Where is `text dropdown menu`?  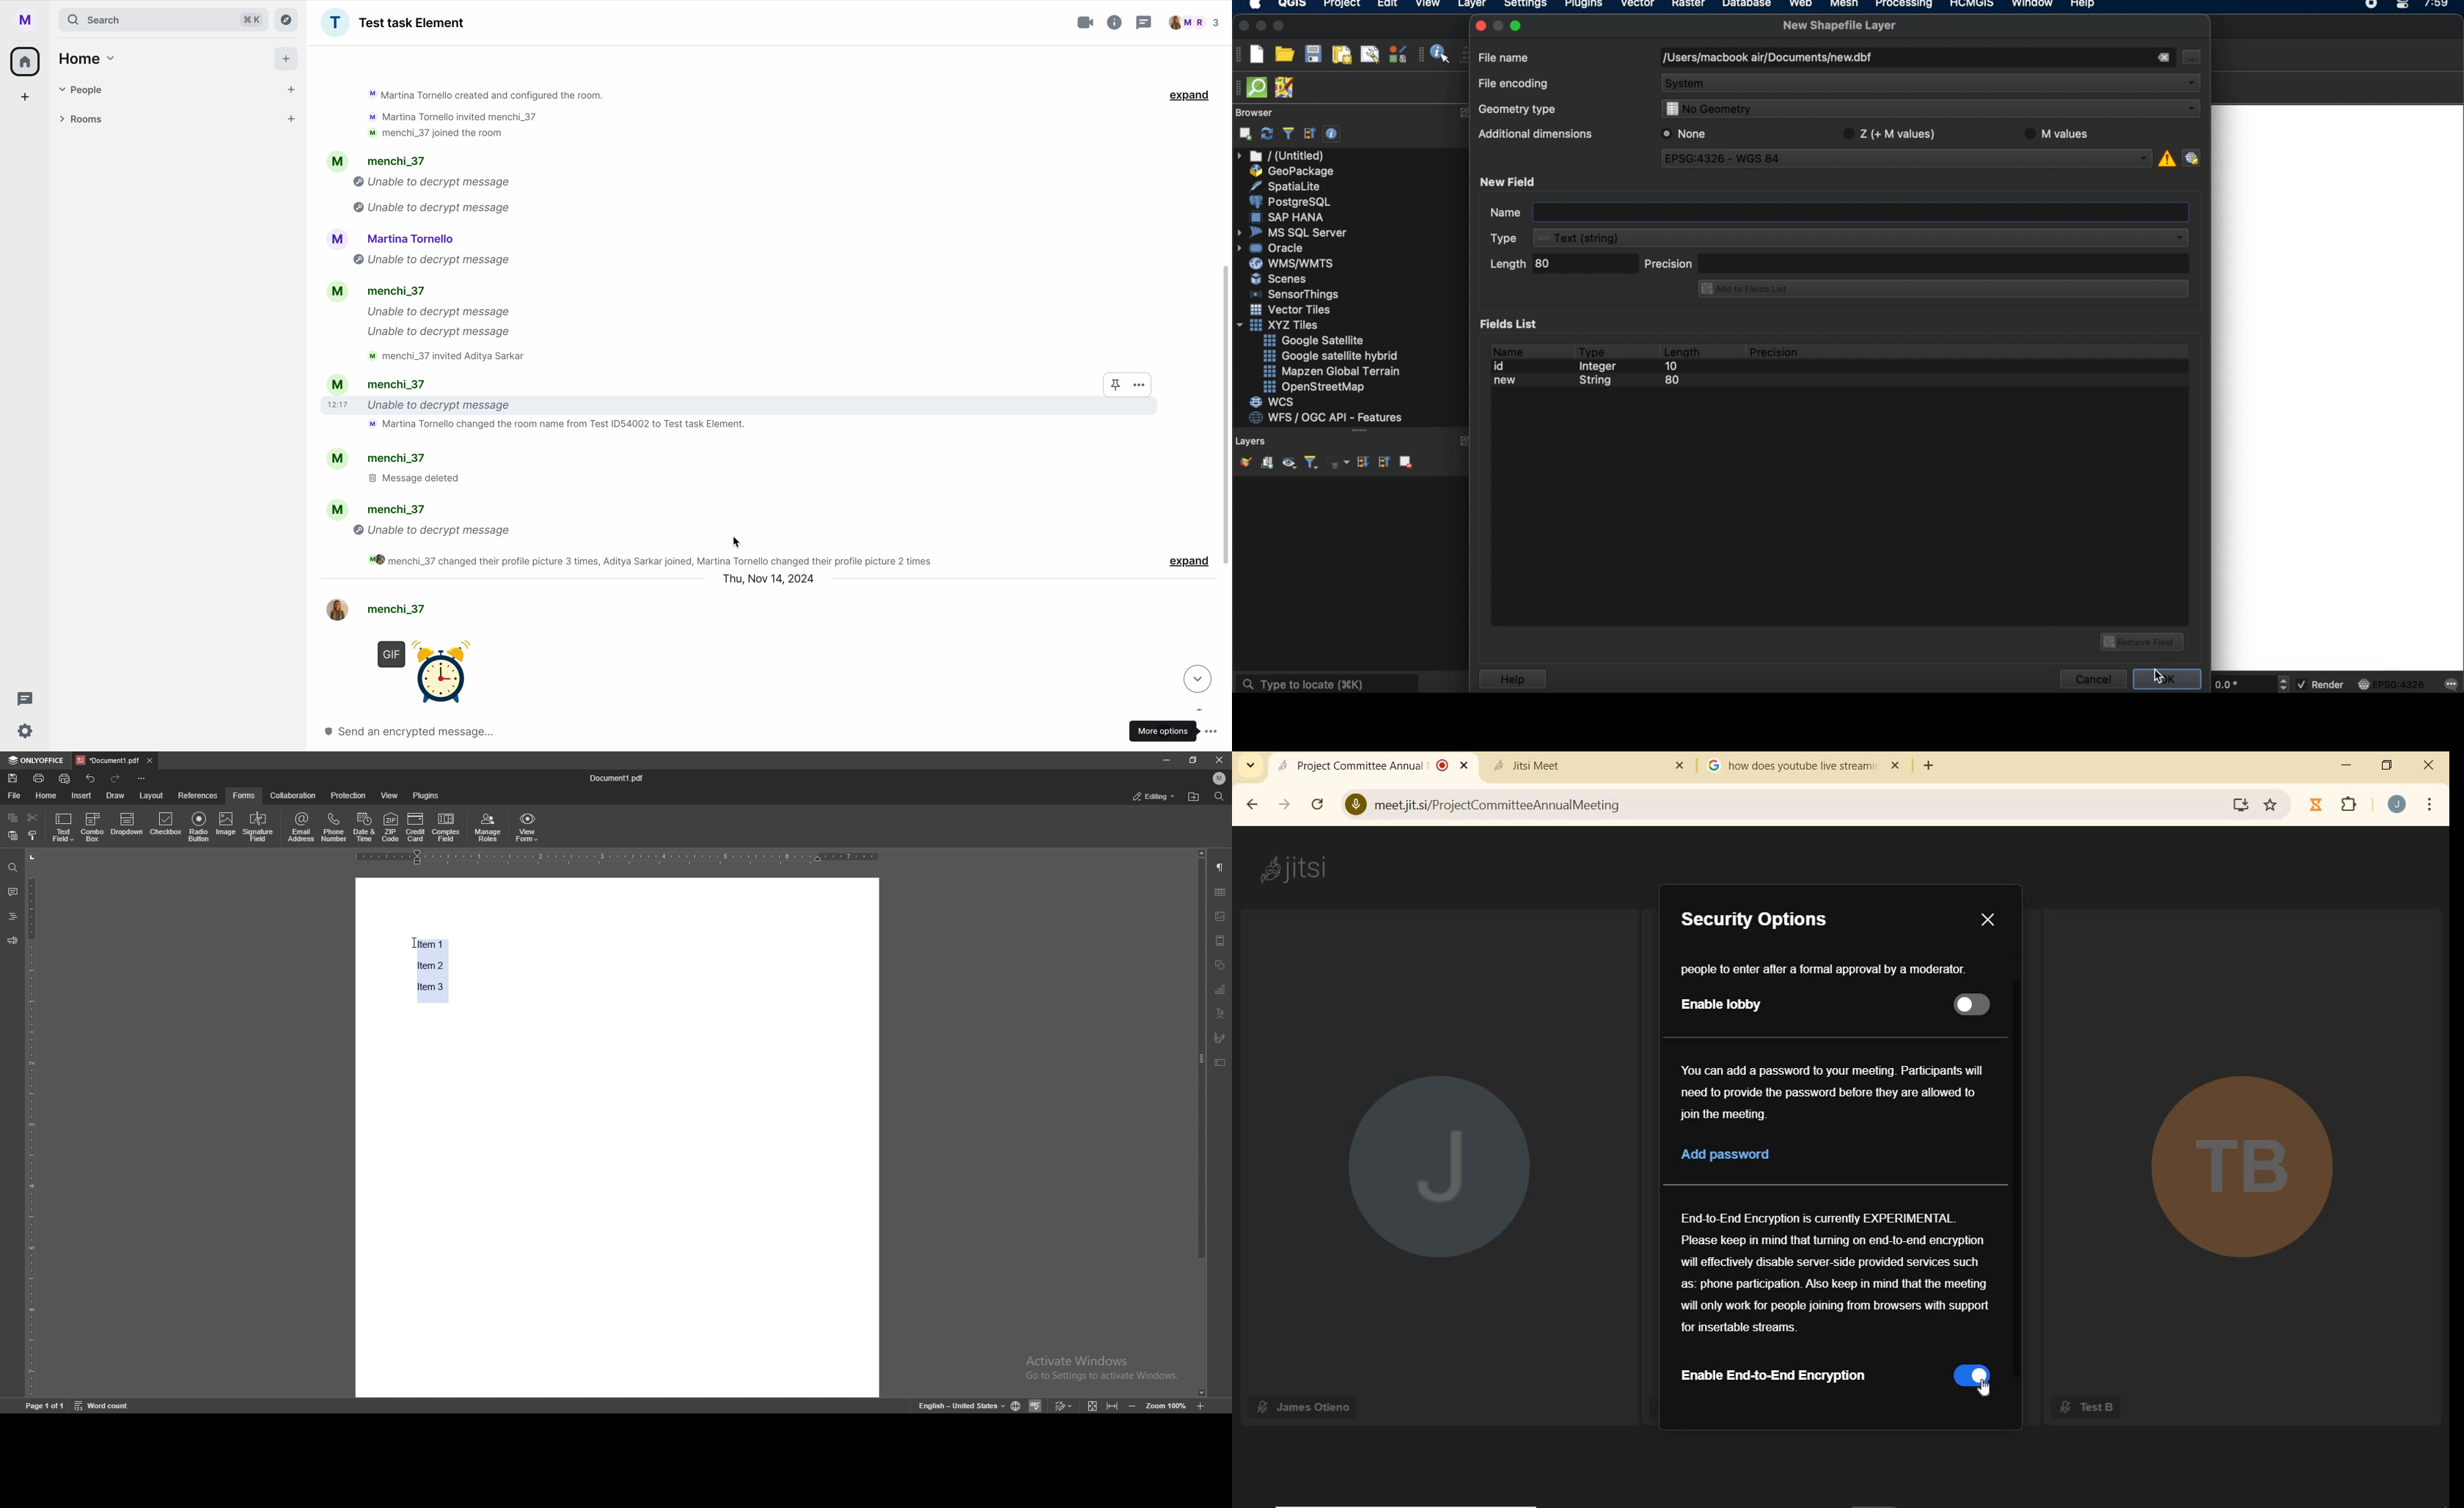 text dropdown menu is located at coordinates (1842, 238).